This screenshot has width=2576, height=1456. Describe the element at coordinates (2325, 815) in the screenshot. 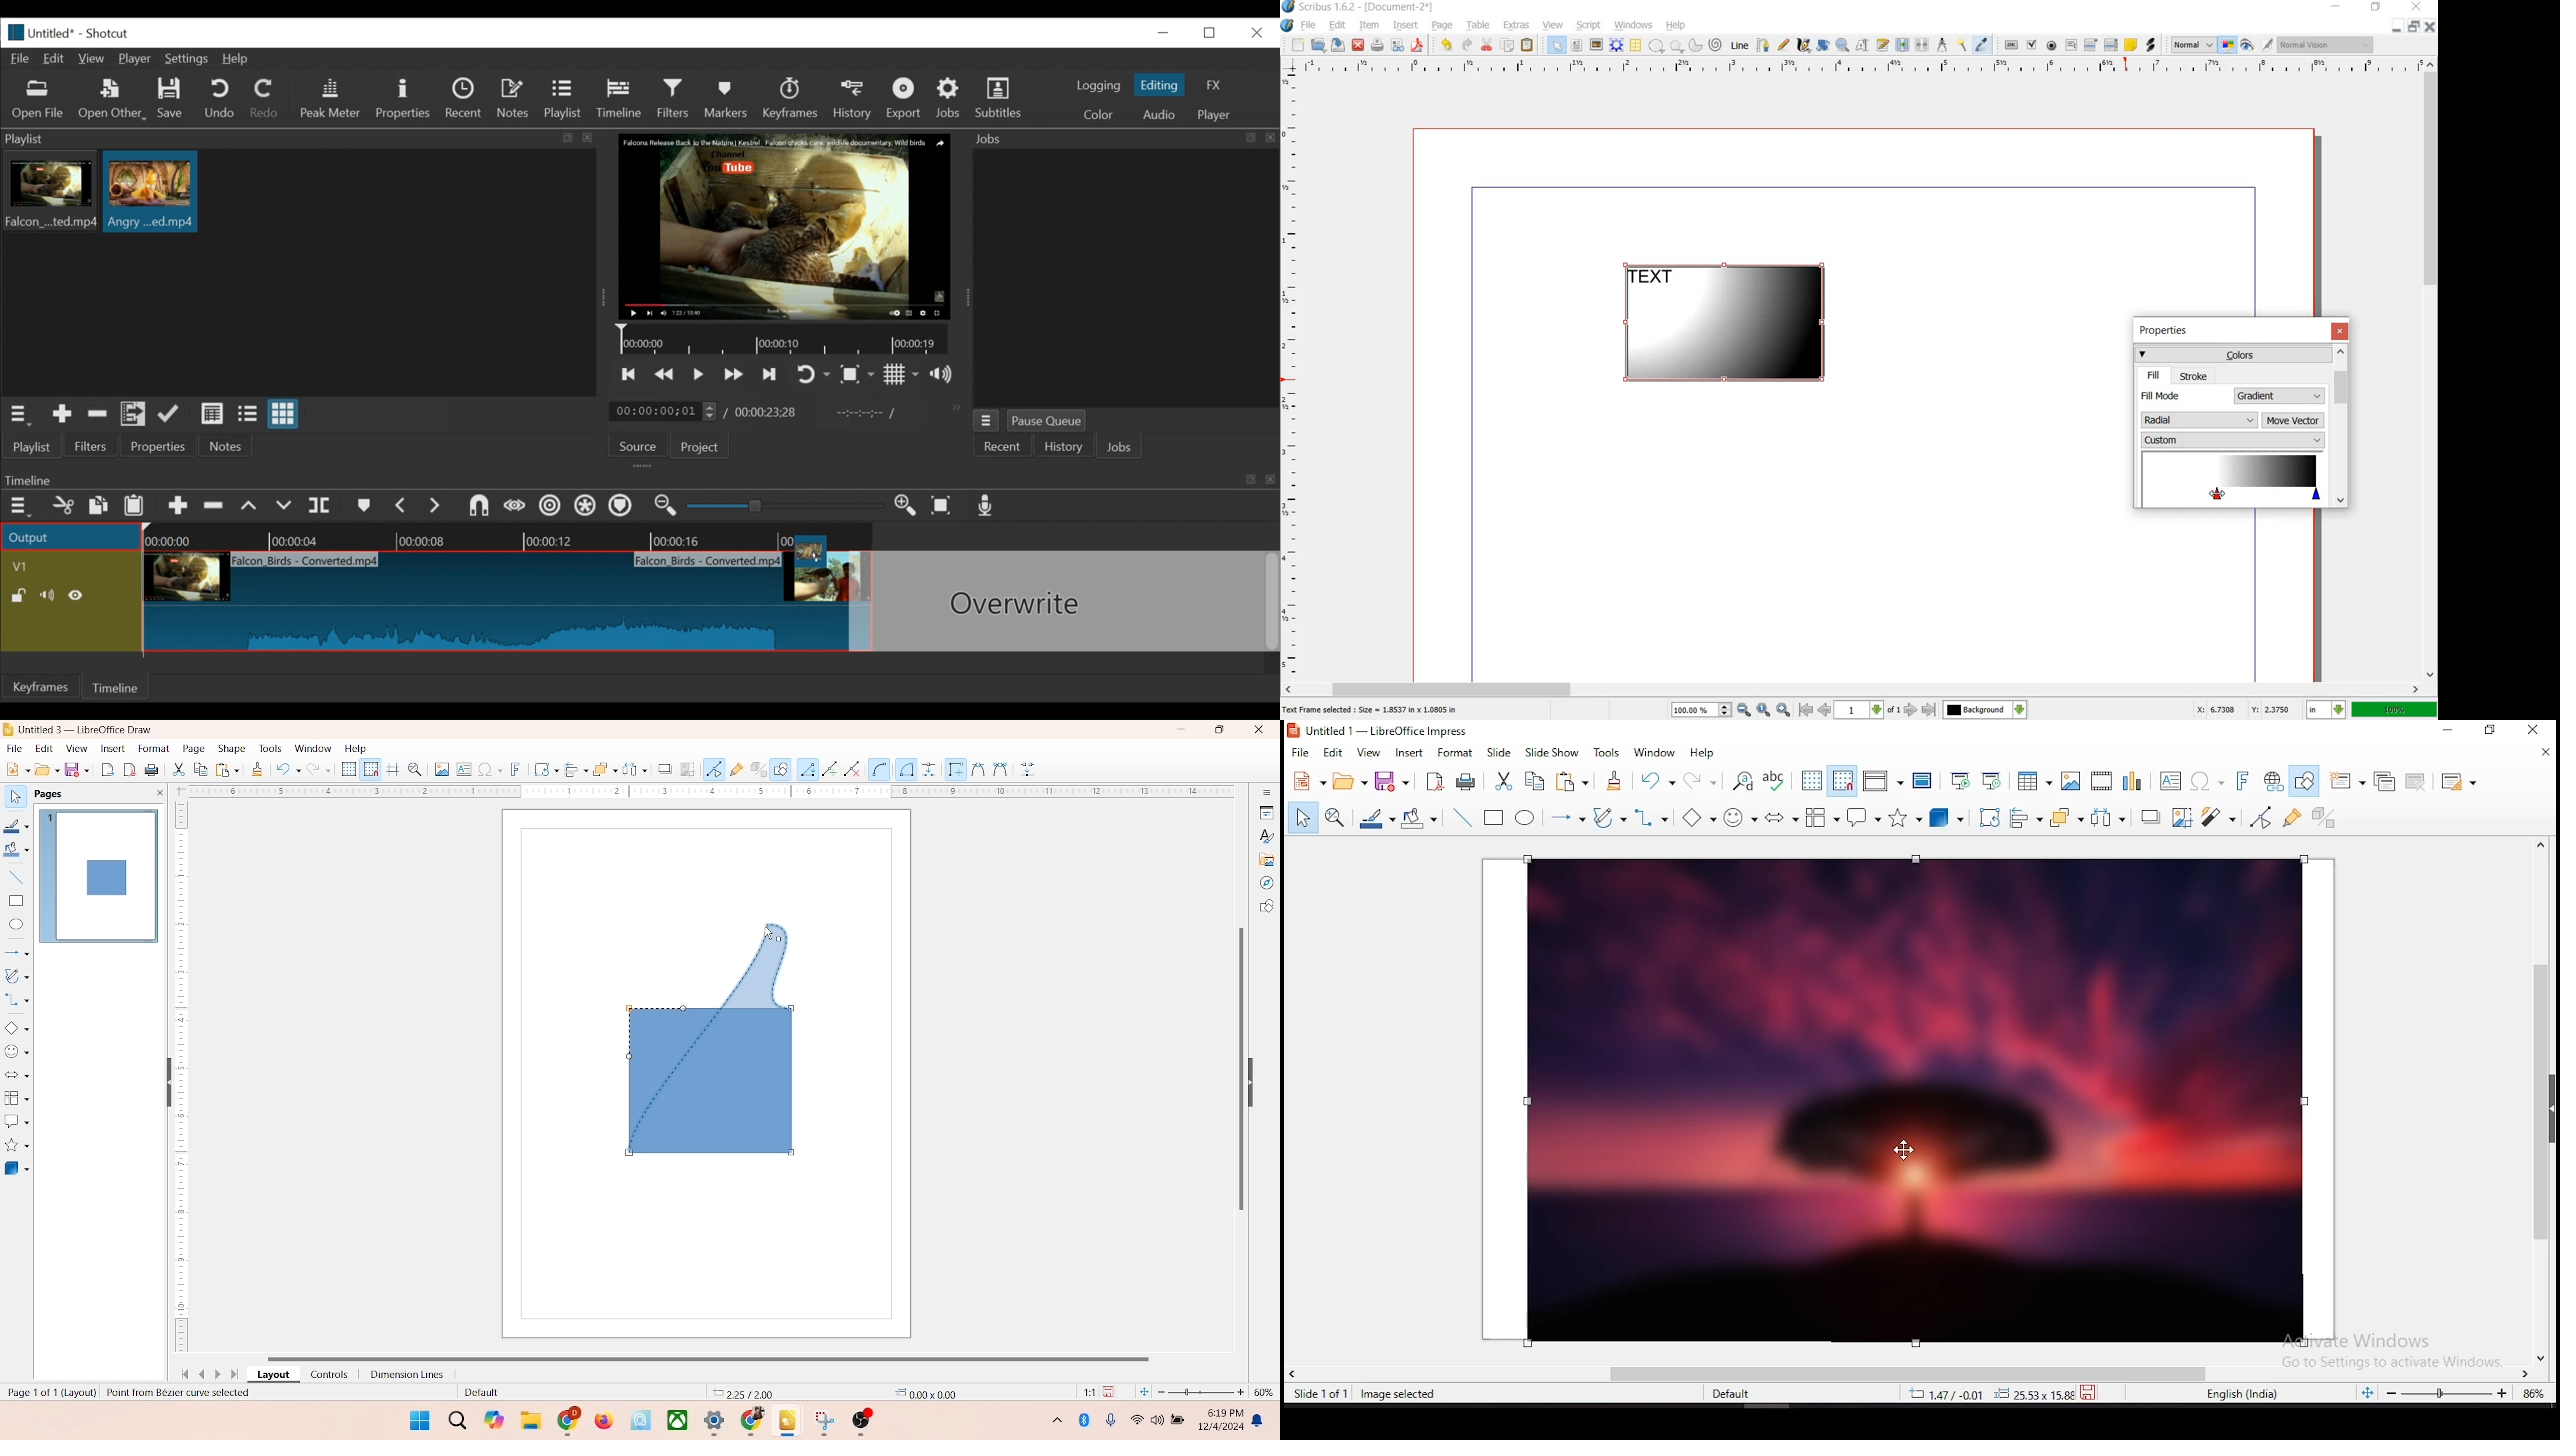

I see `toggle extrusion` at that location.